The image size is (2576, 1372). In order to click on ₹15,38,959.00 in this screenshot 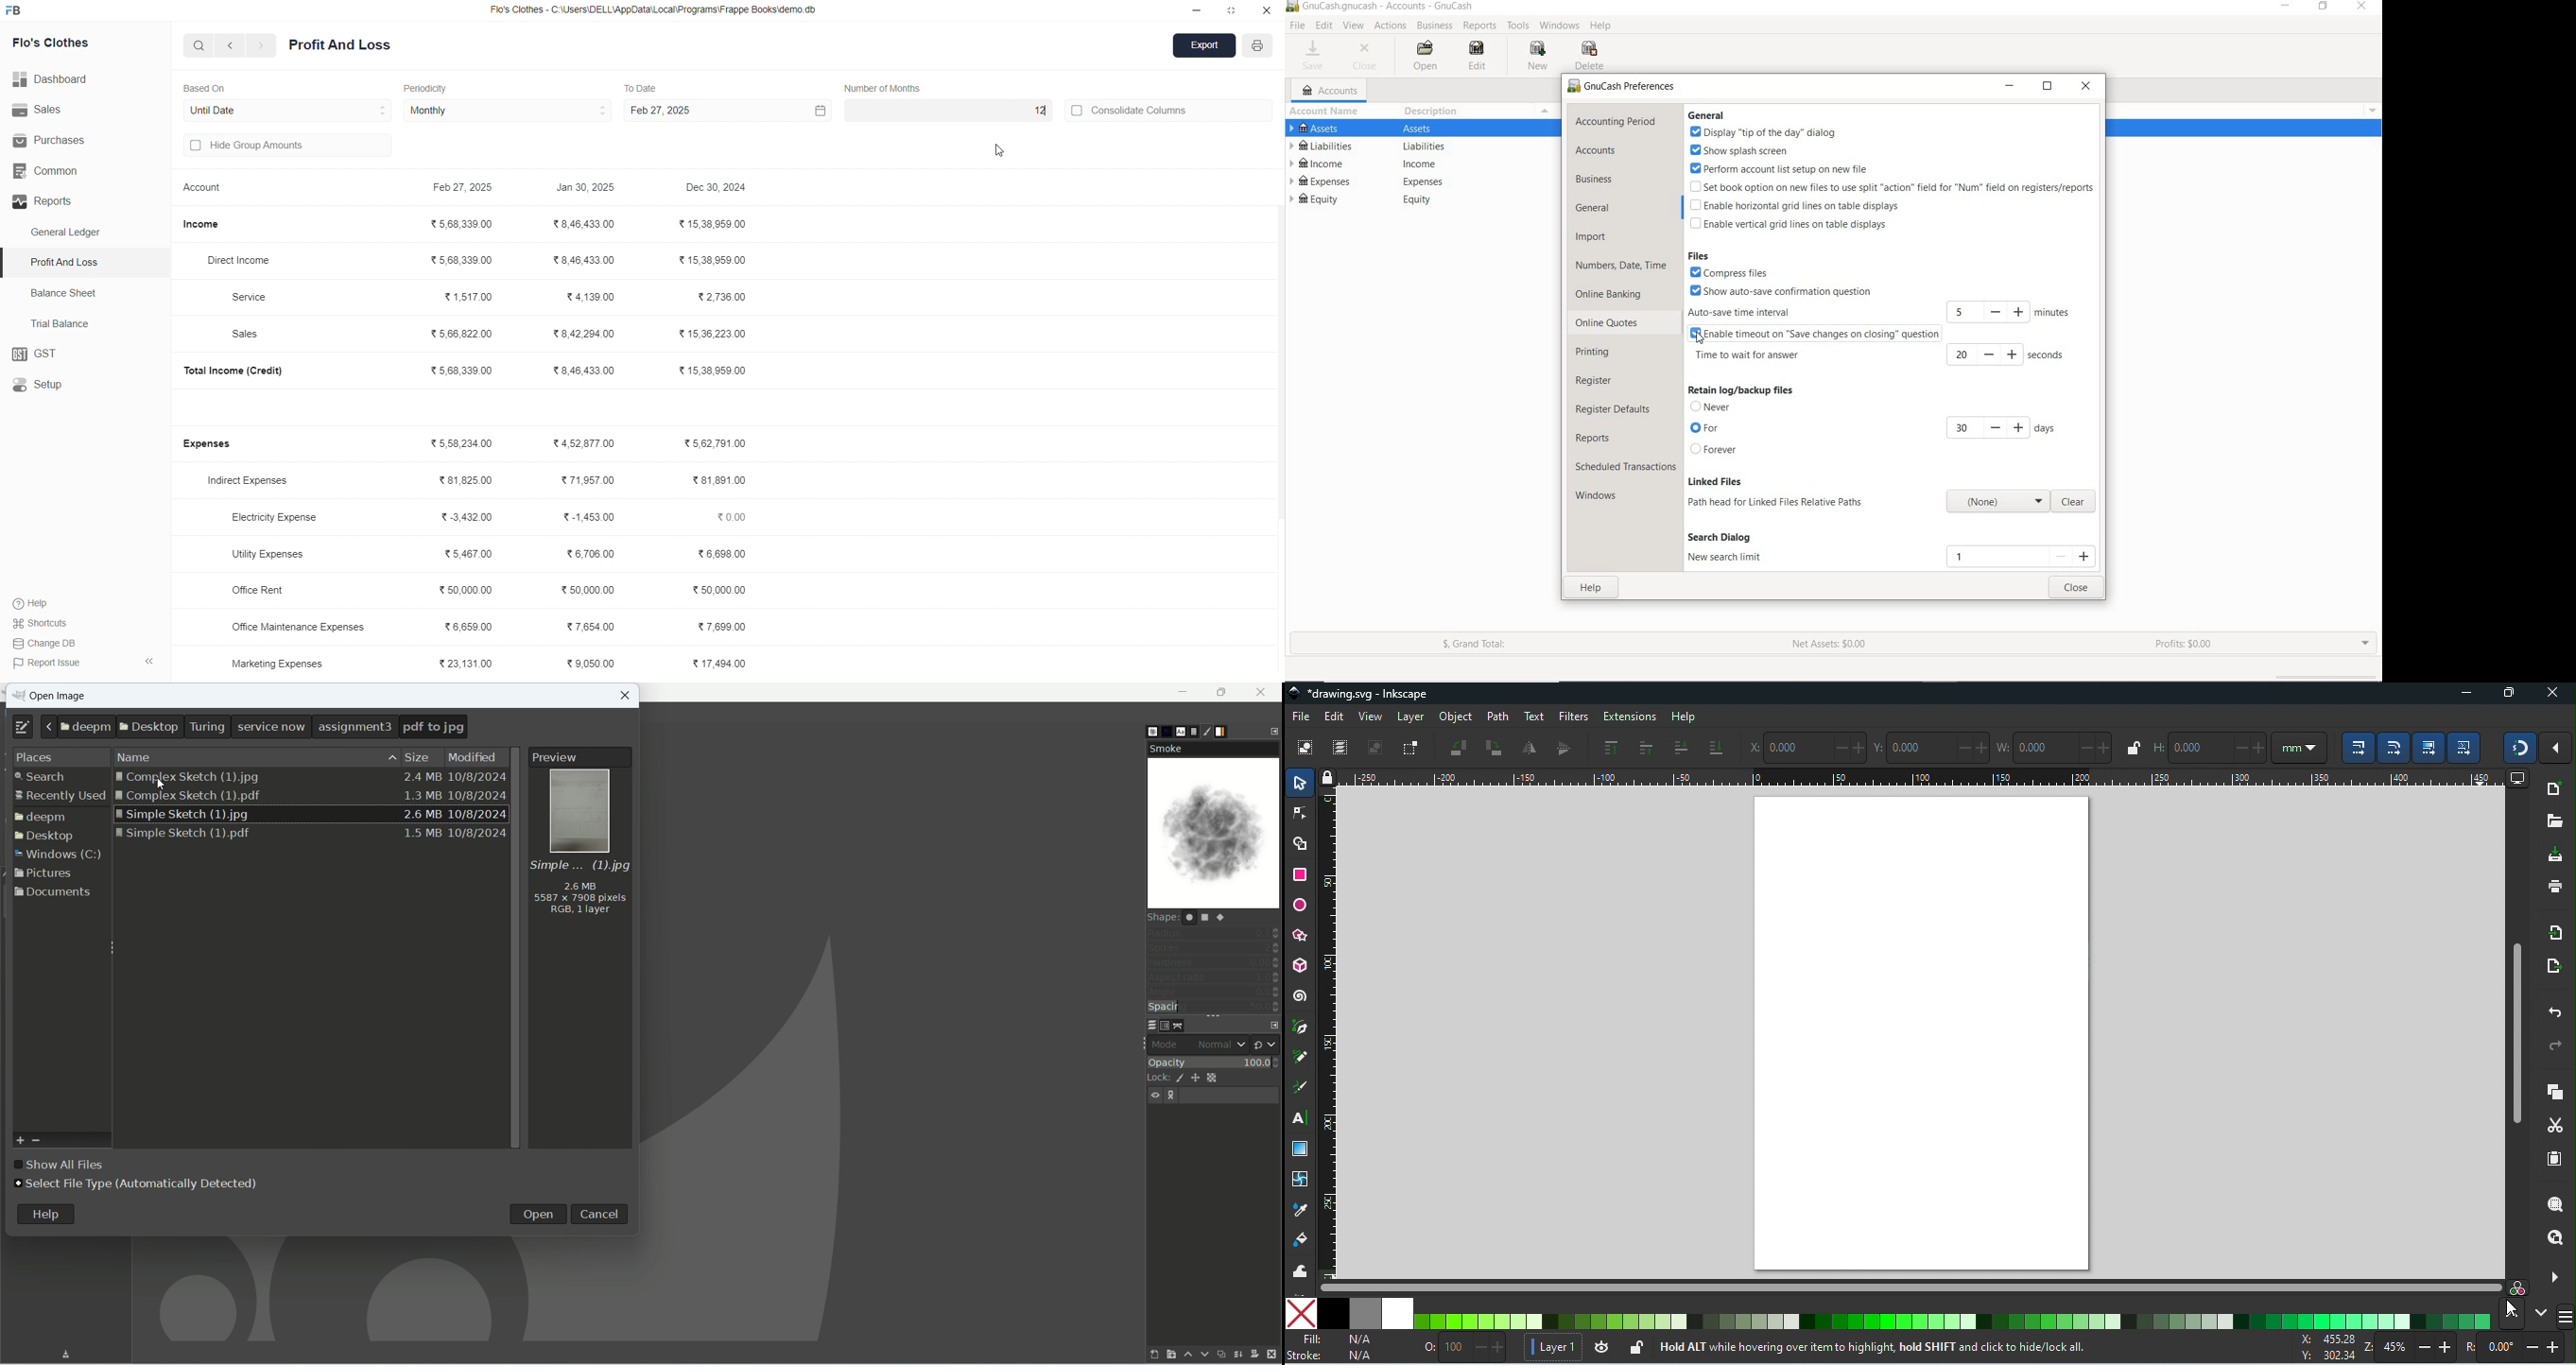, I will do `click(715, 371)`.